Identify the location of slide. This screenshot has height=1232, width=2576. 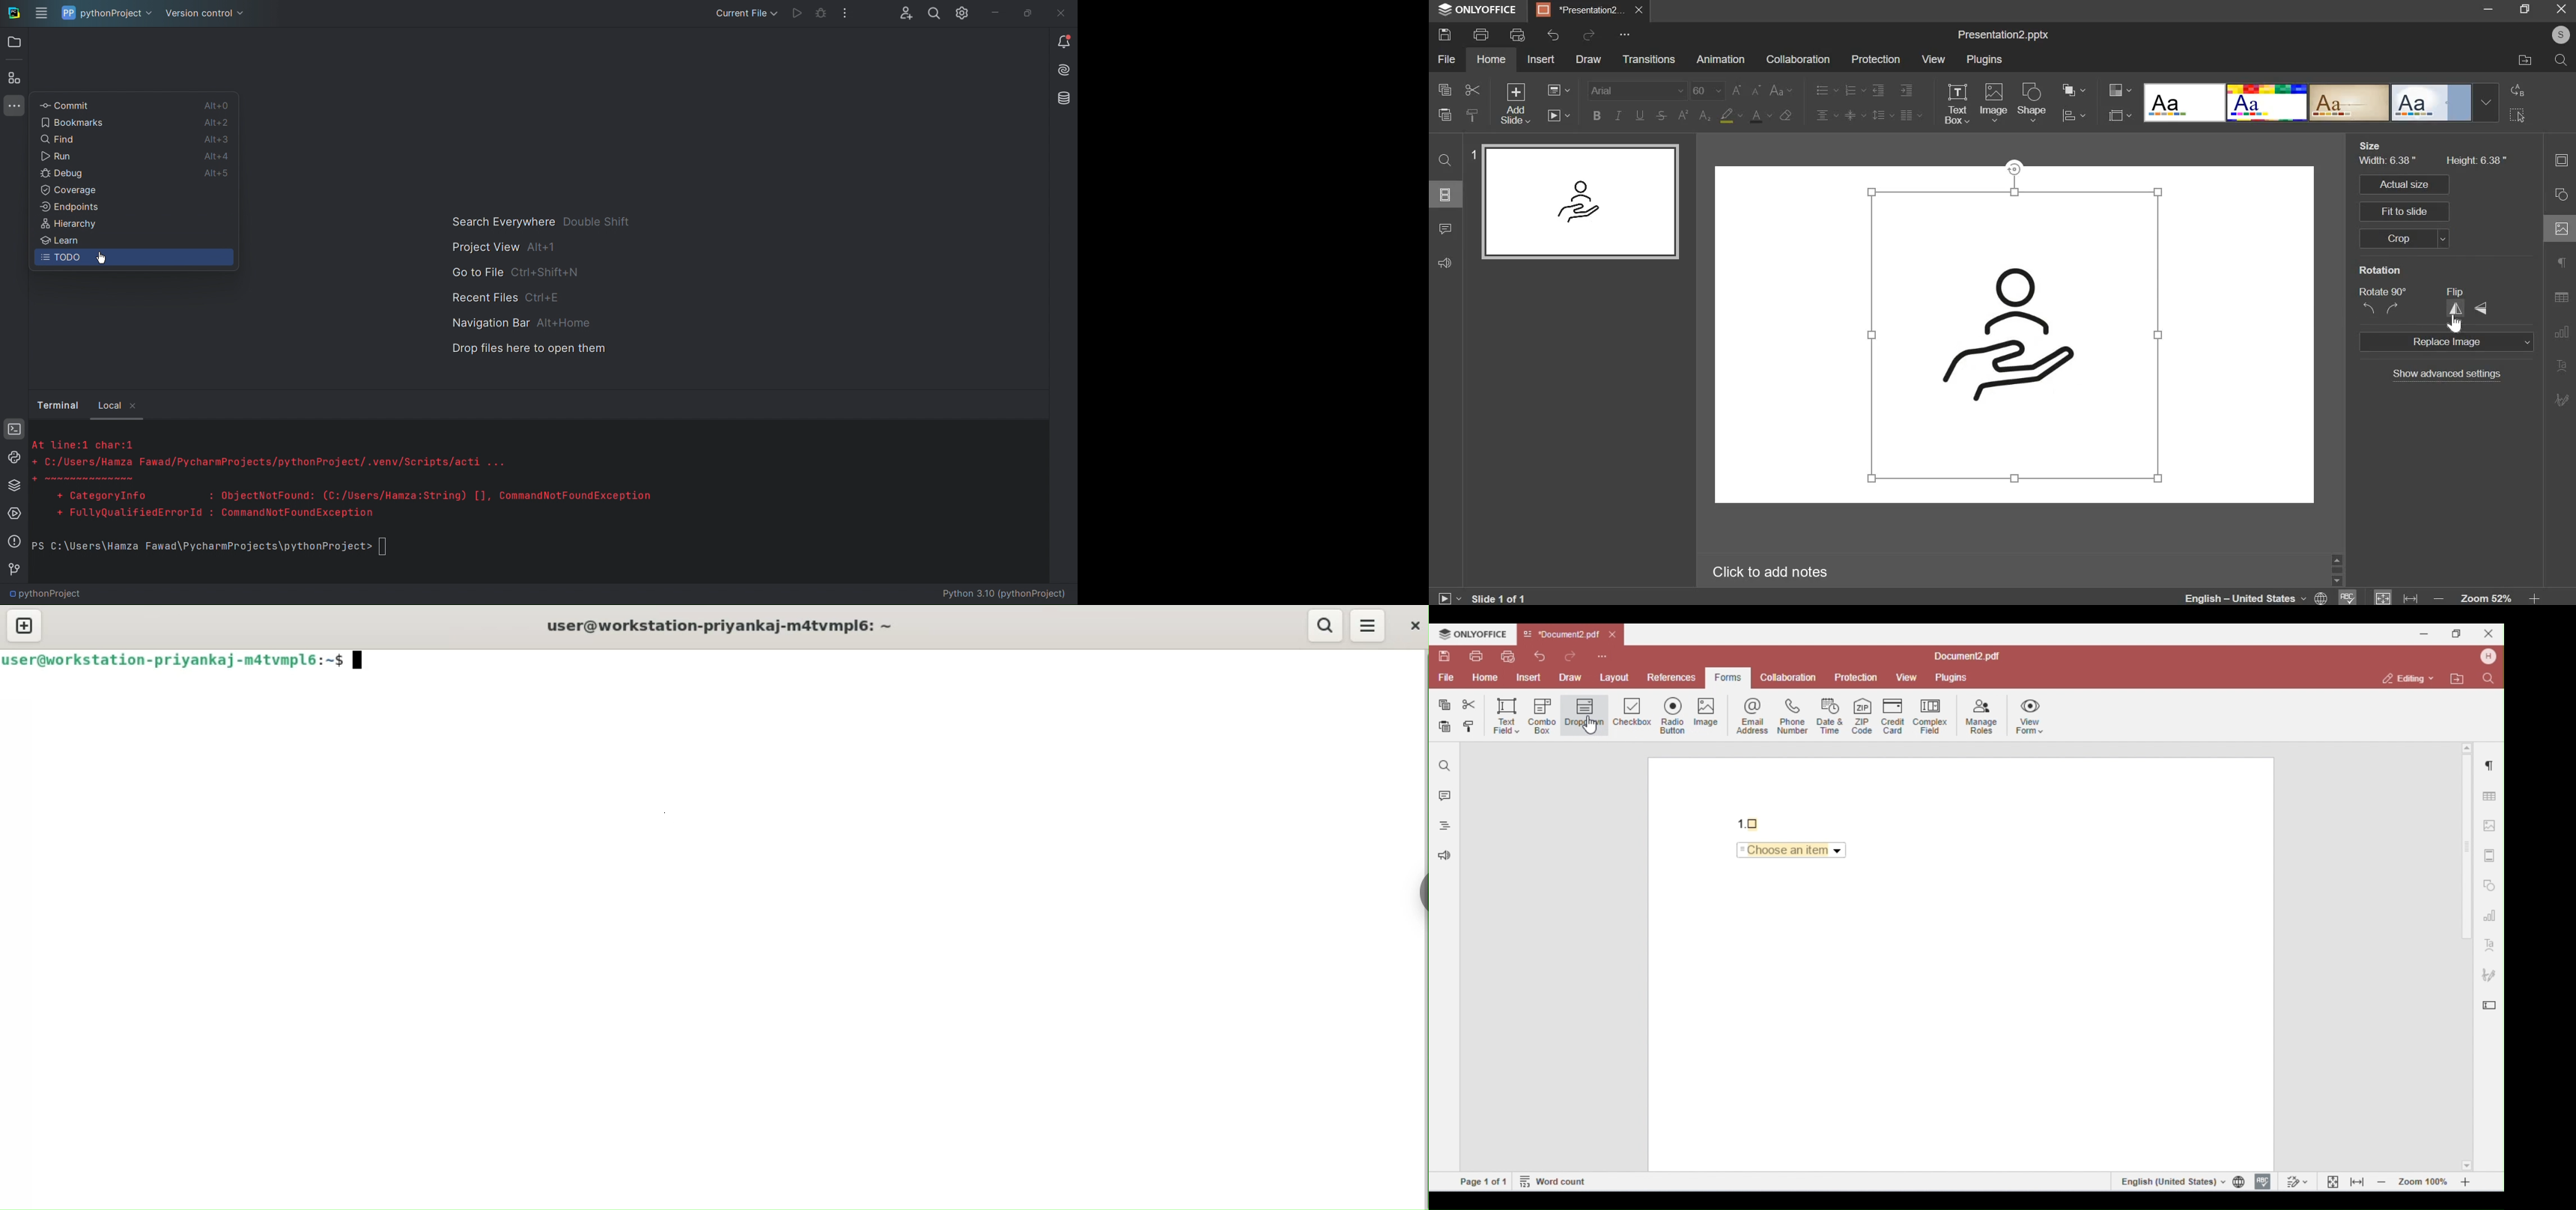
(2013, 334).